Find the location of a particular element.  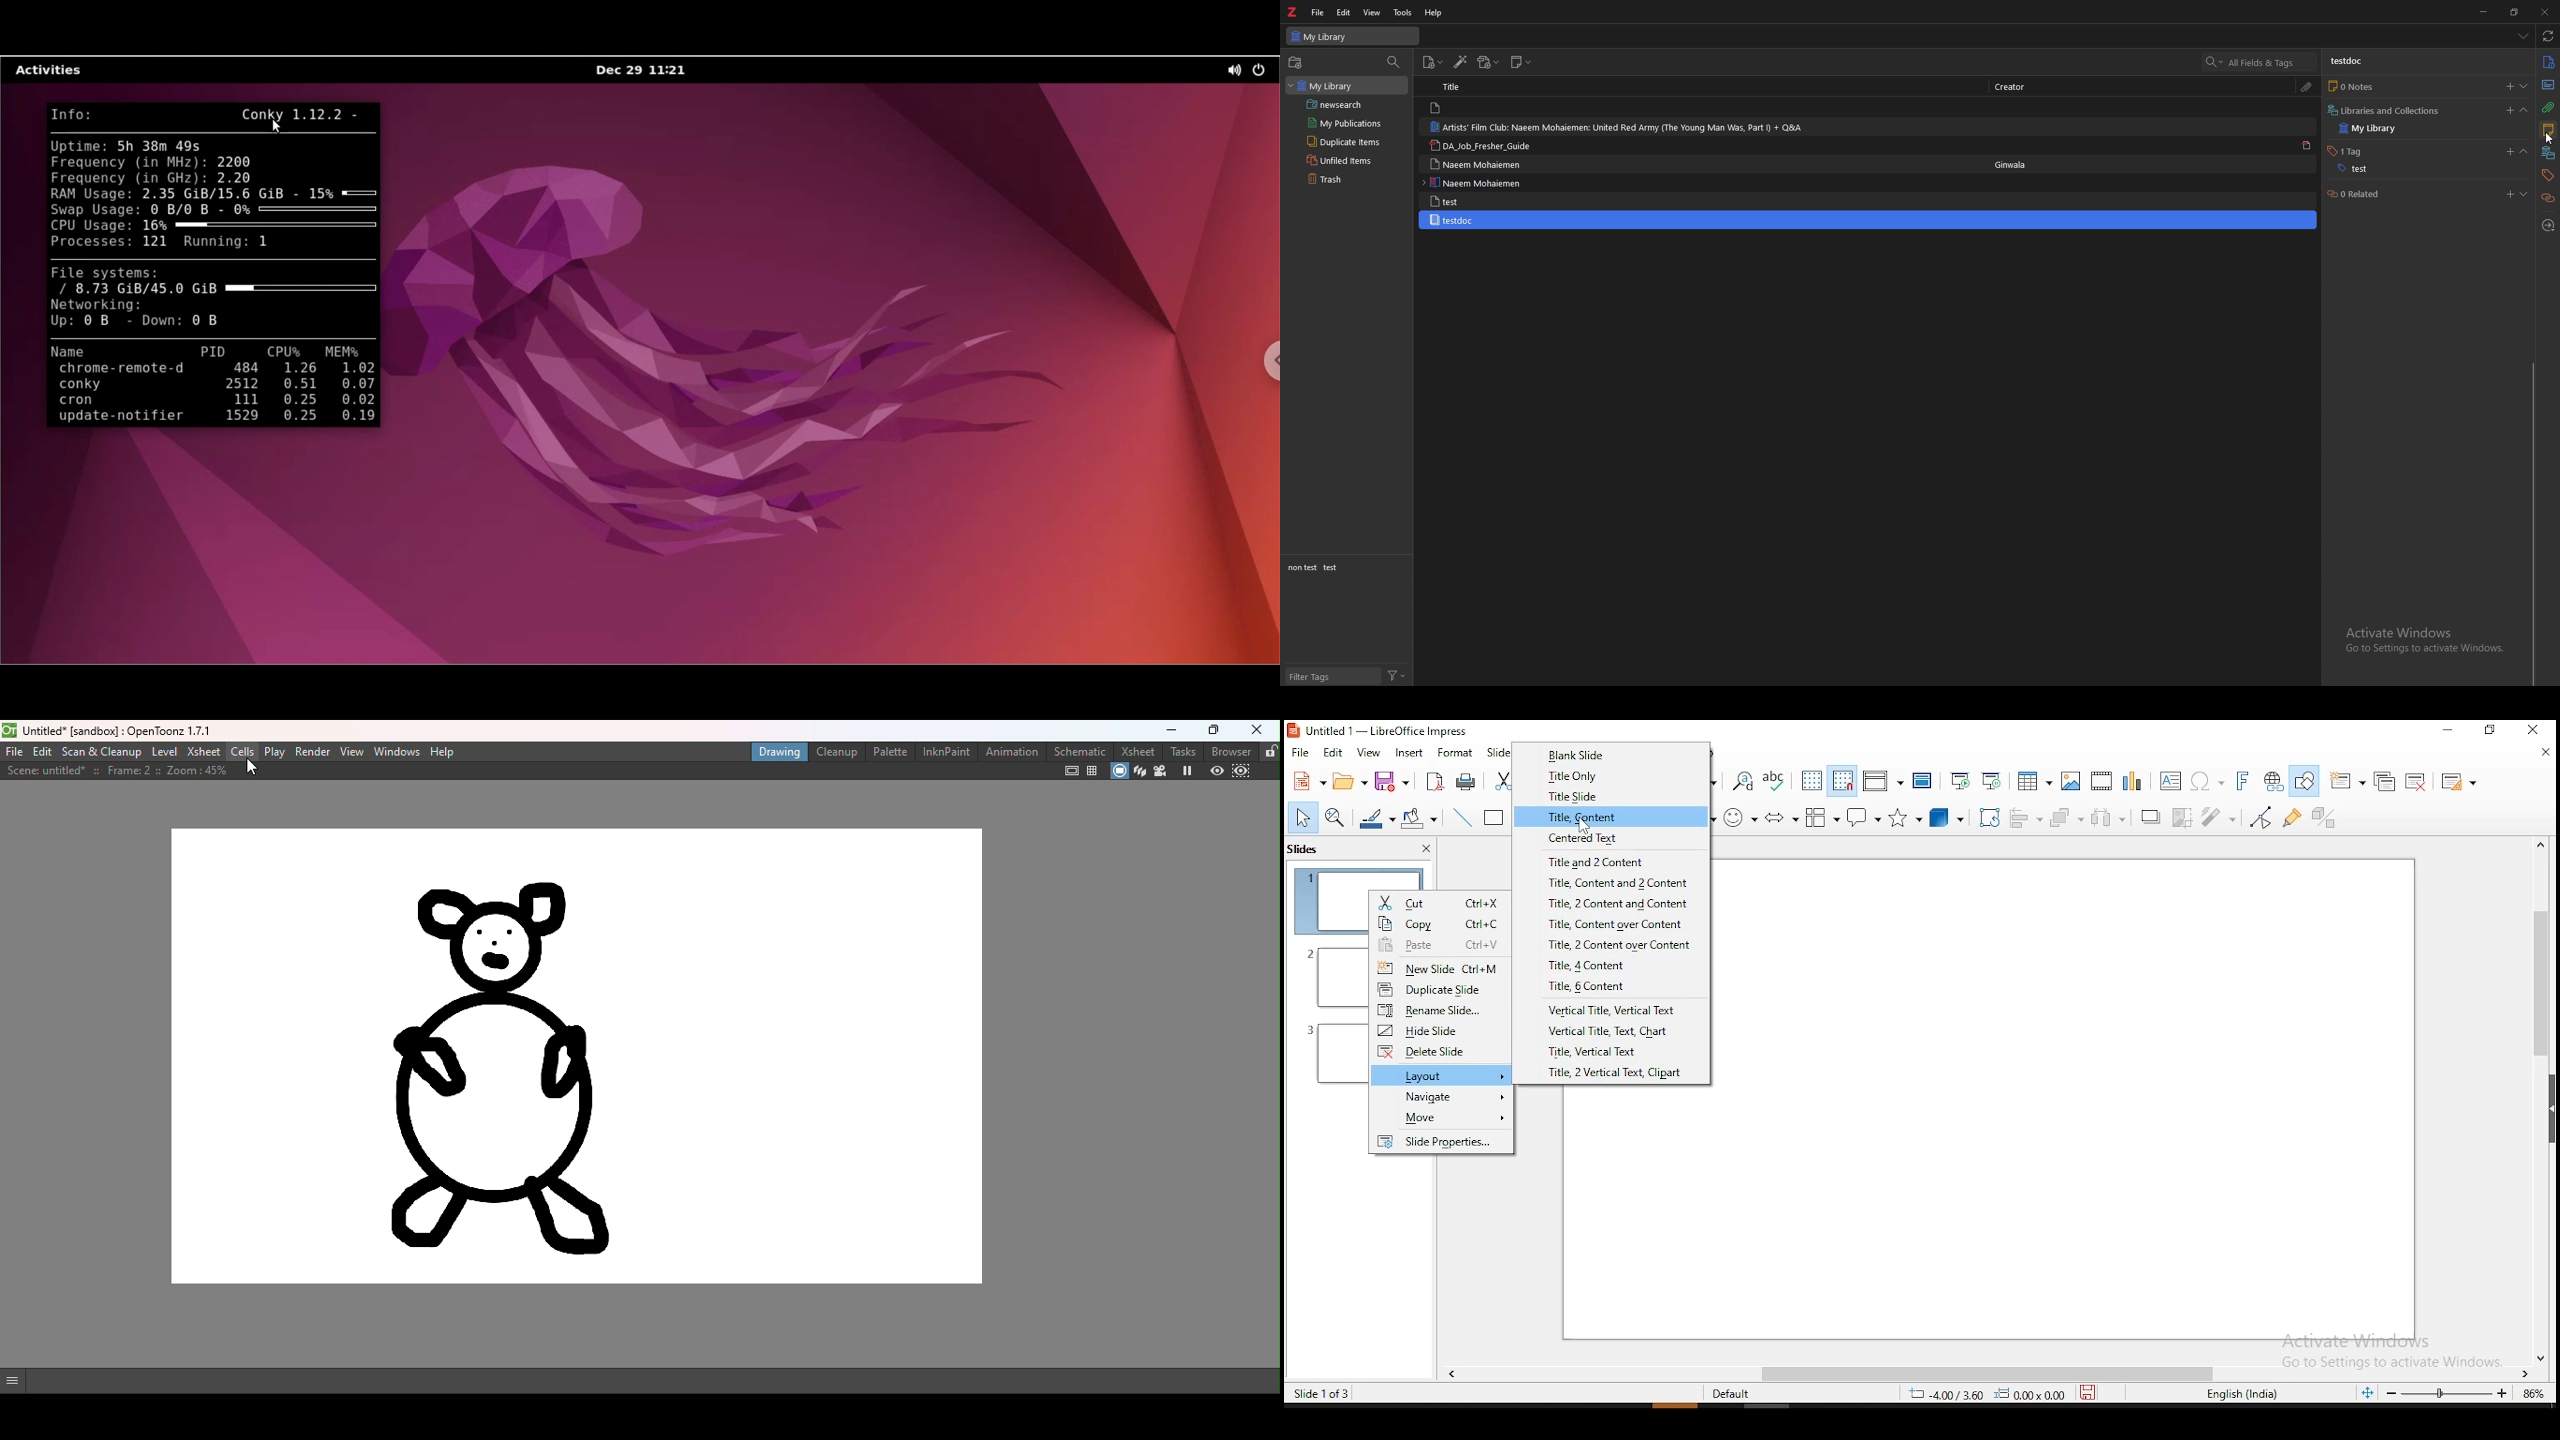

title, vertical text is located at coordinates (1616, 1050).